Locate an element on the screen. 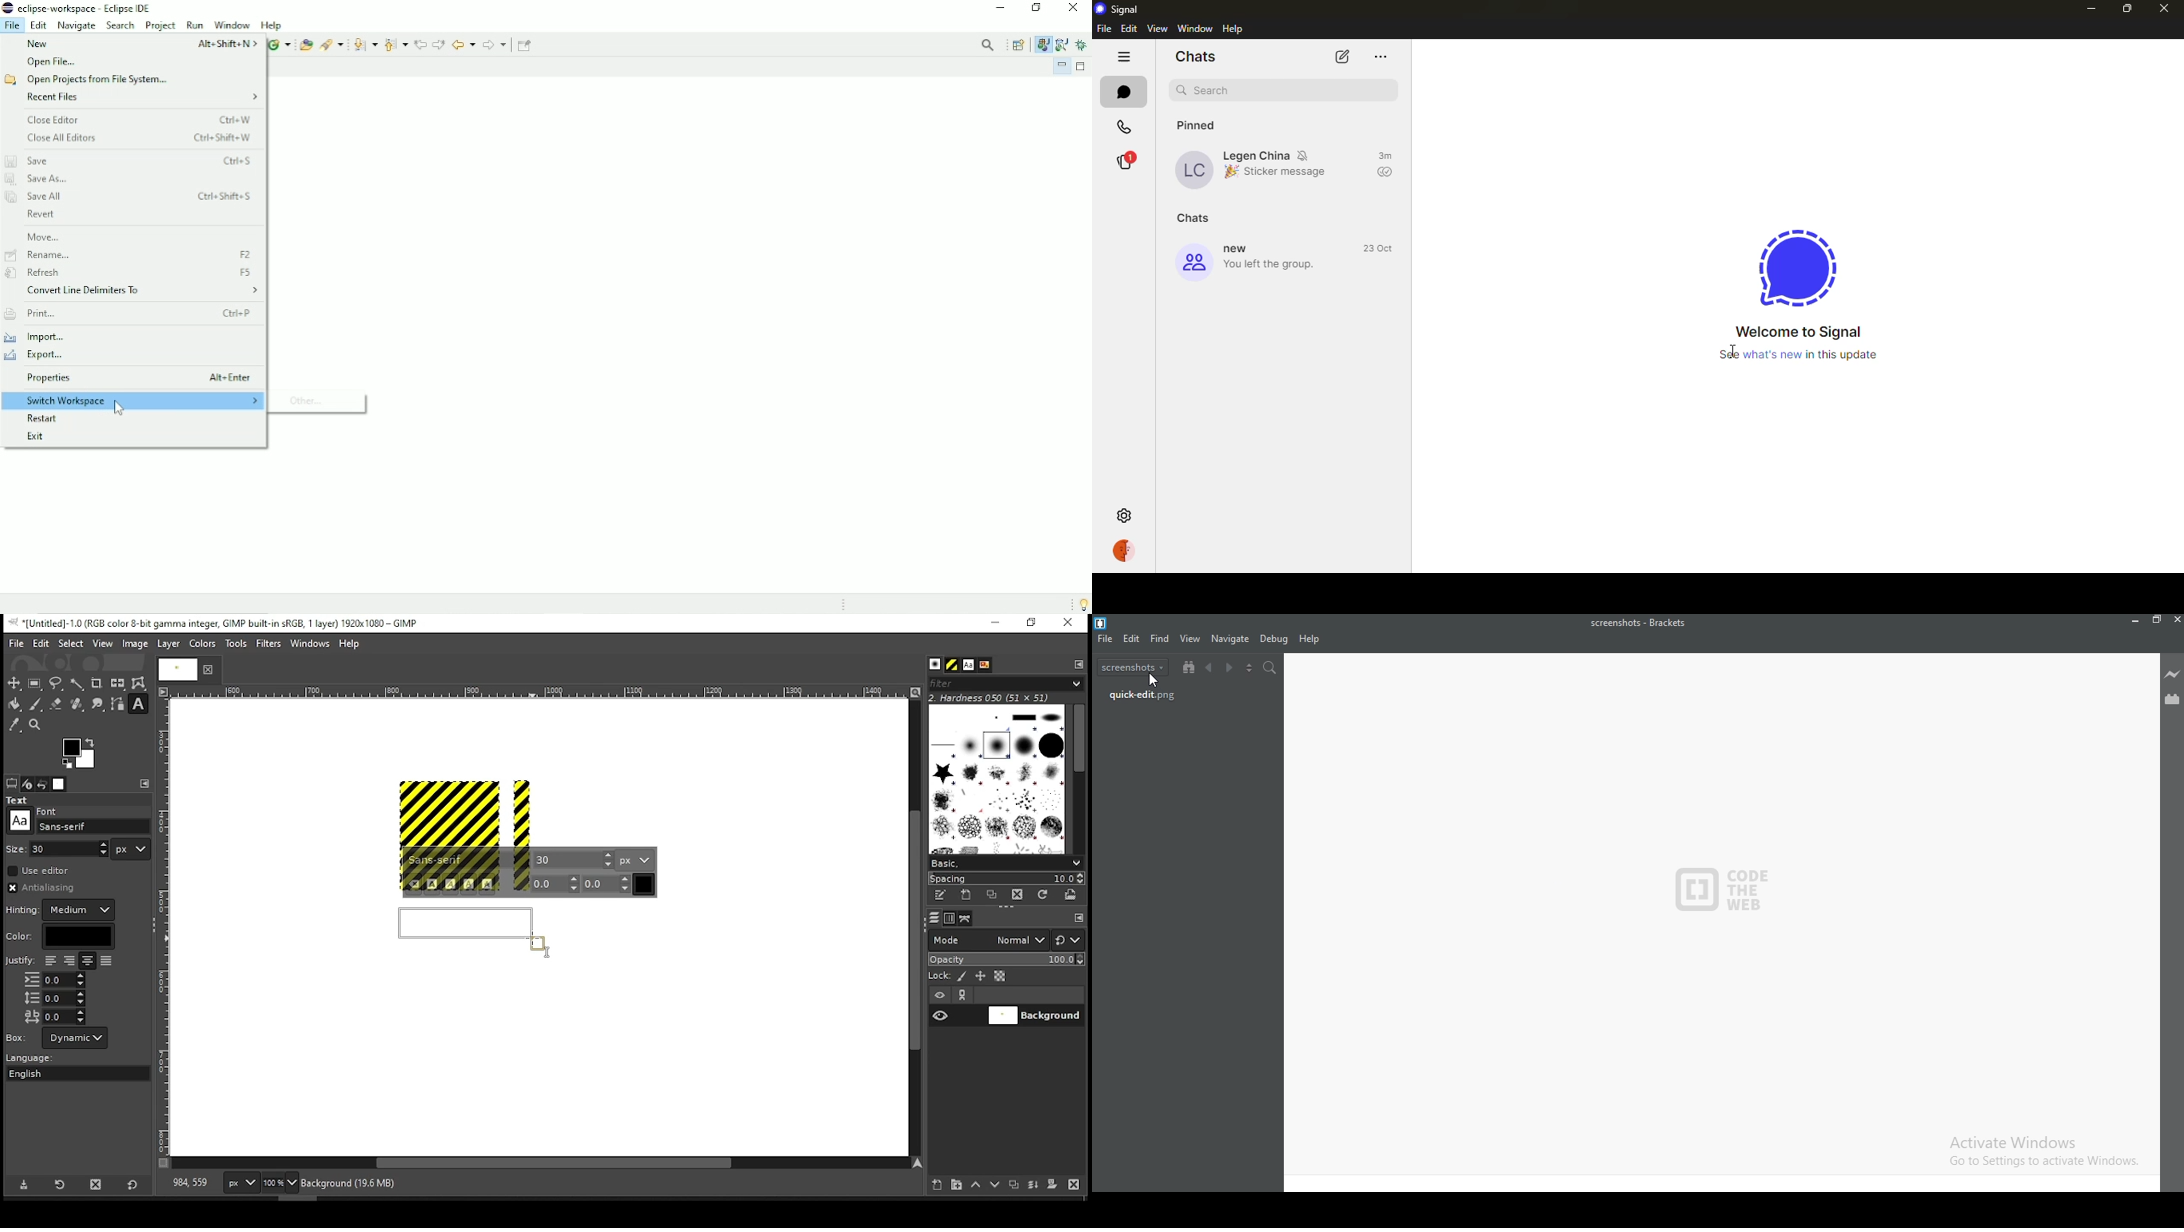 The image size is (2184, 1232). navigate is located at coordinates (1230, 639).